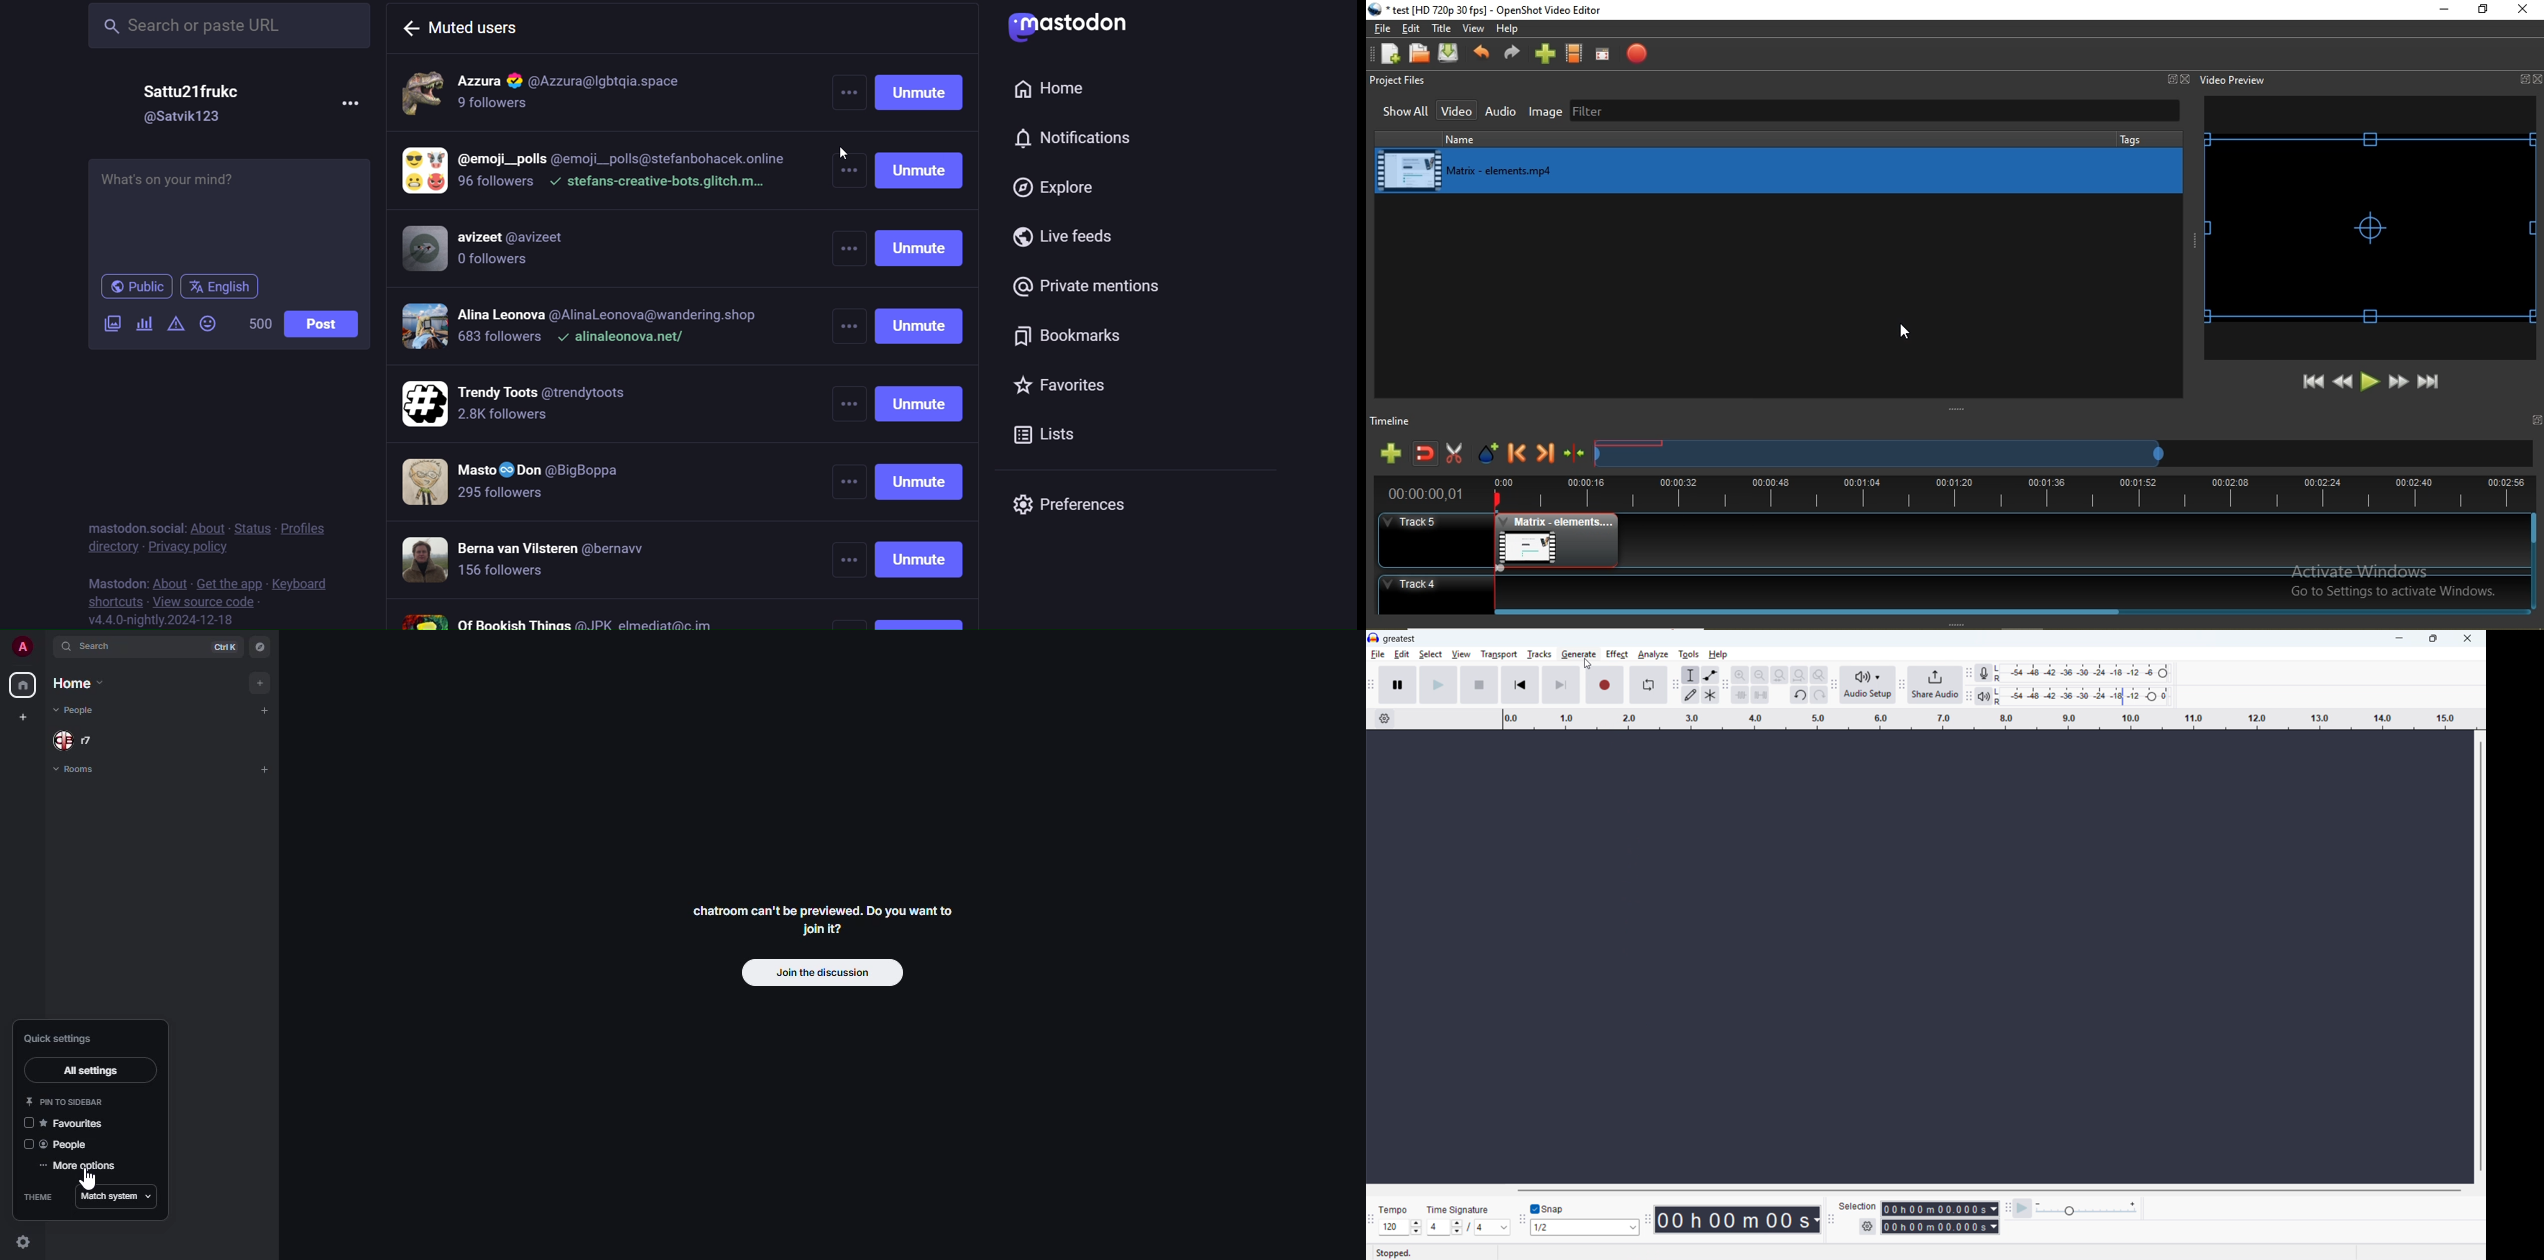 This screenshot has width=2548, height=1260. I want to click on rooms, so click(83, 770).